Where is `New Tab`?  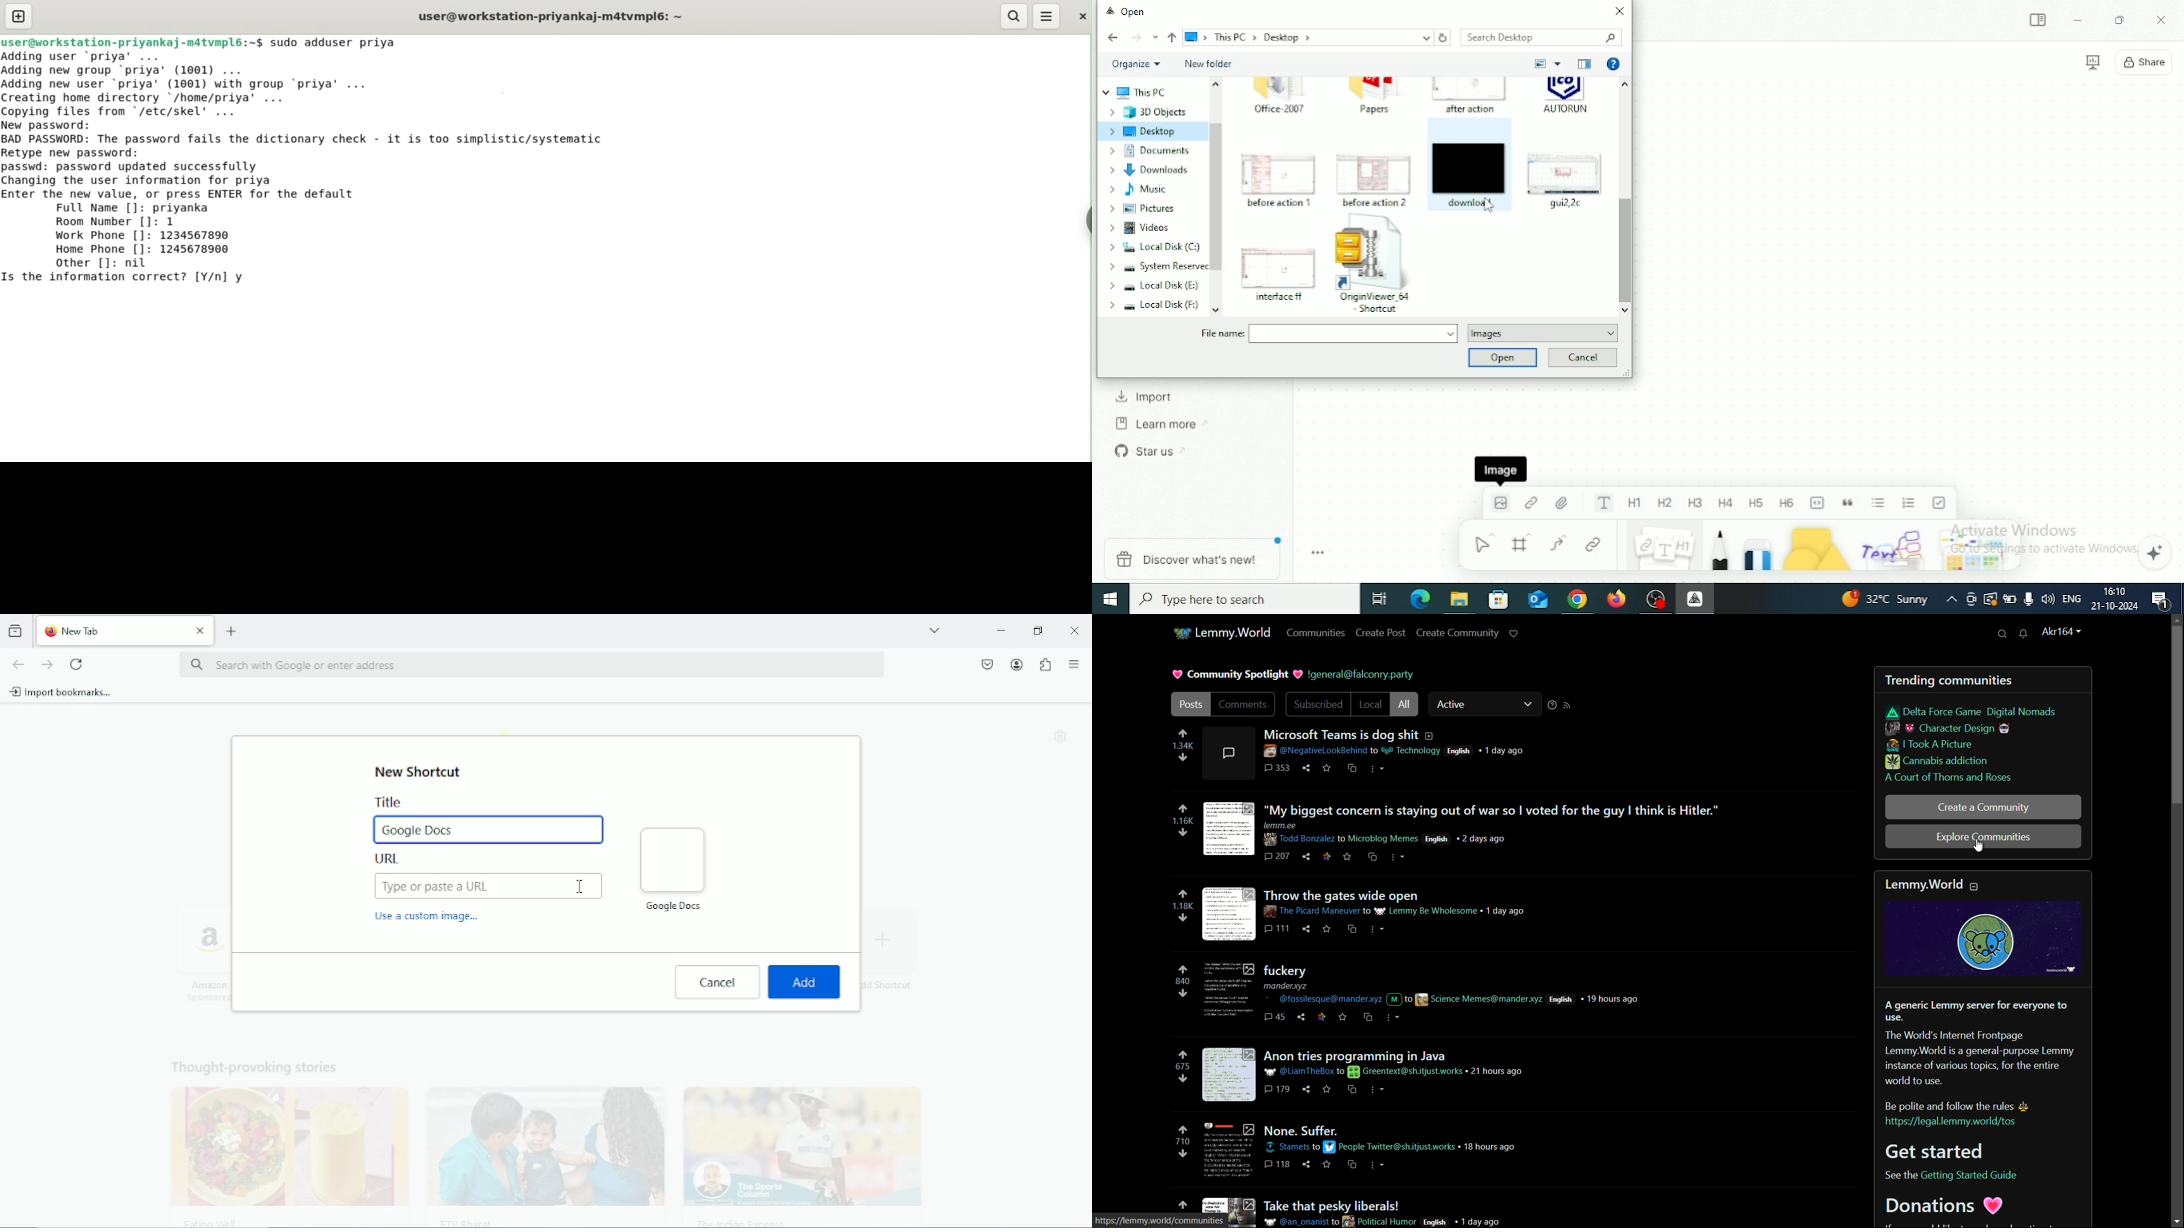
New Tab is located at coordinates (110, 631).